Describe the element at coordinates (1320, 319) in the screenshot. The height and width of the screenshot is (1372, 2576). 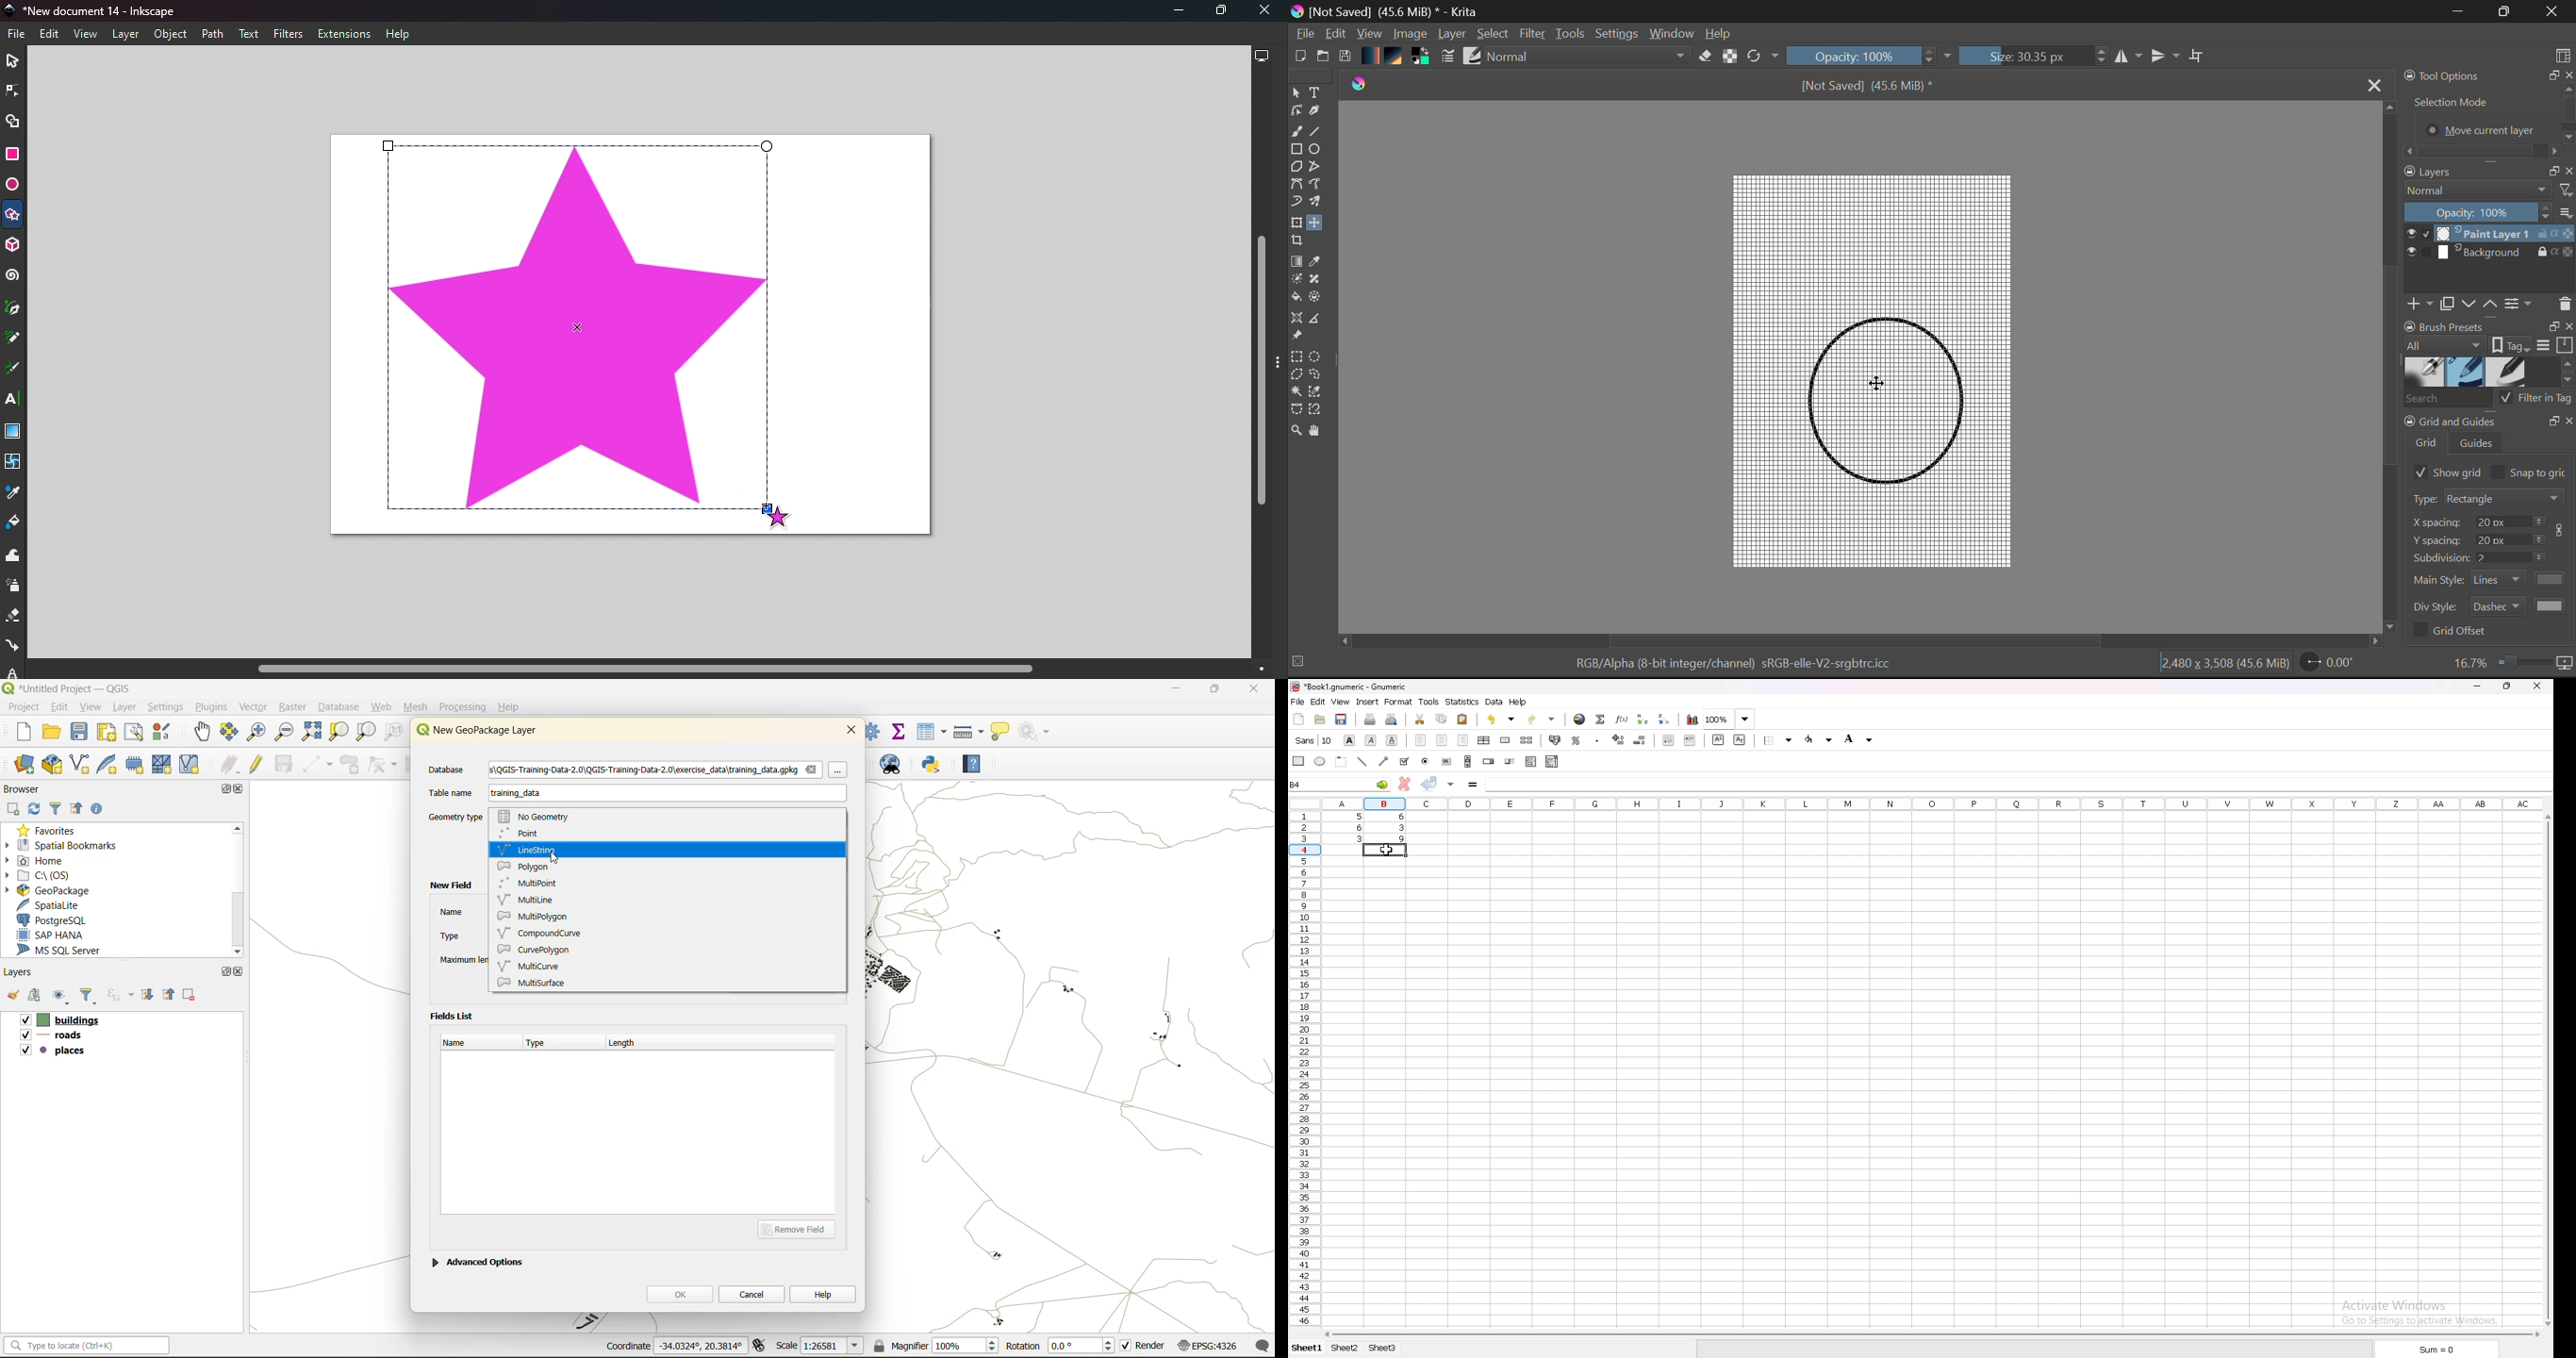
I see `Measurements` at that location.